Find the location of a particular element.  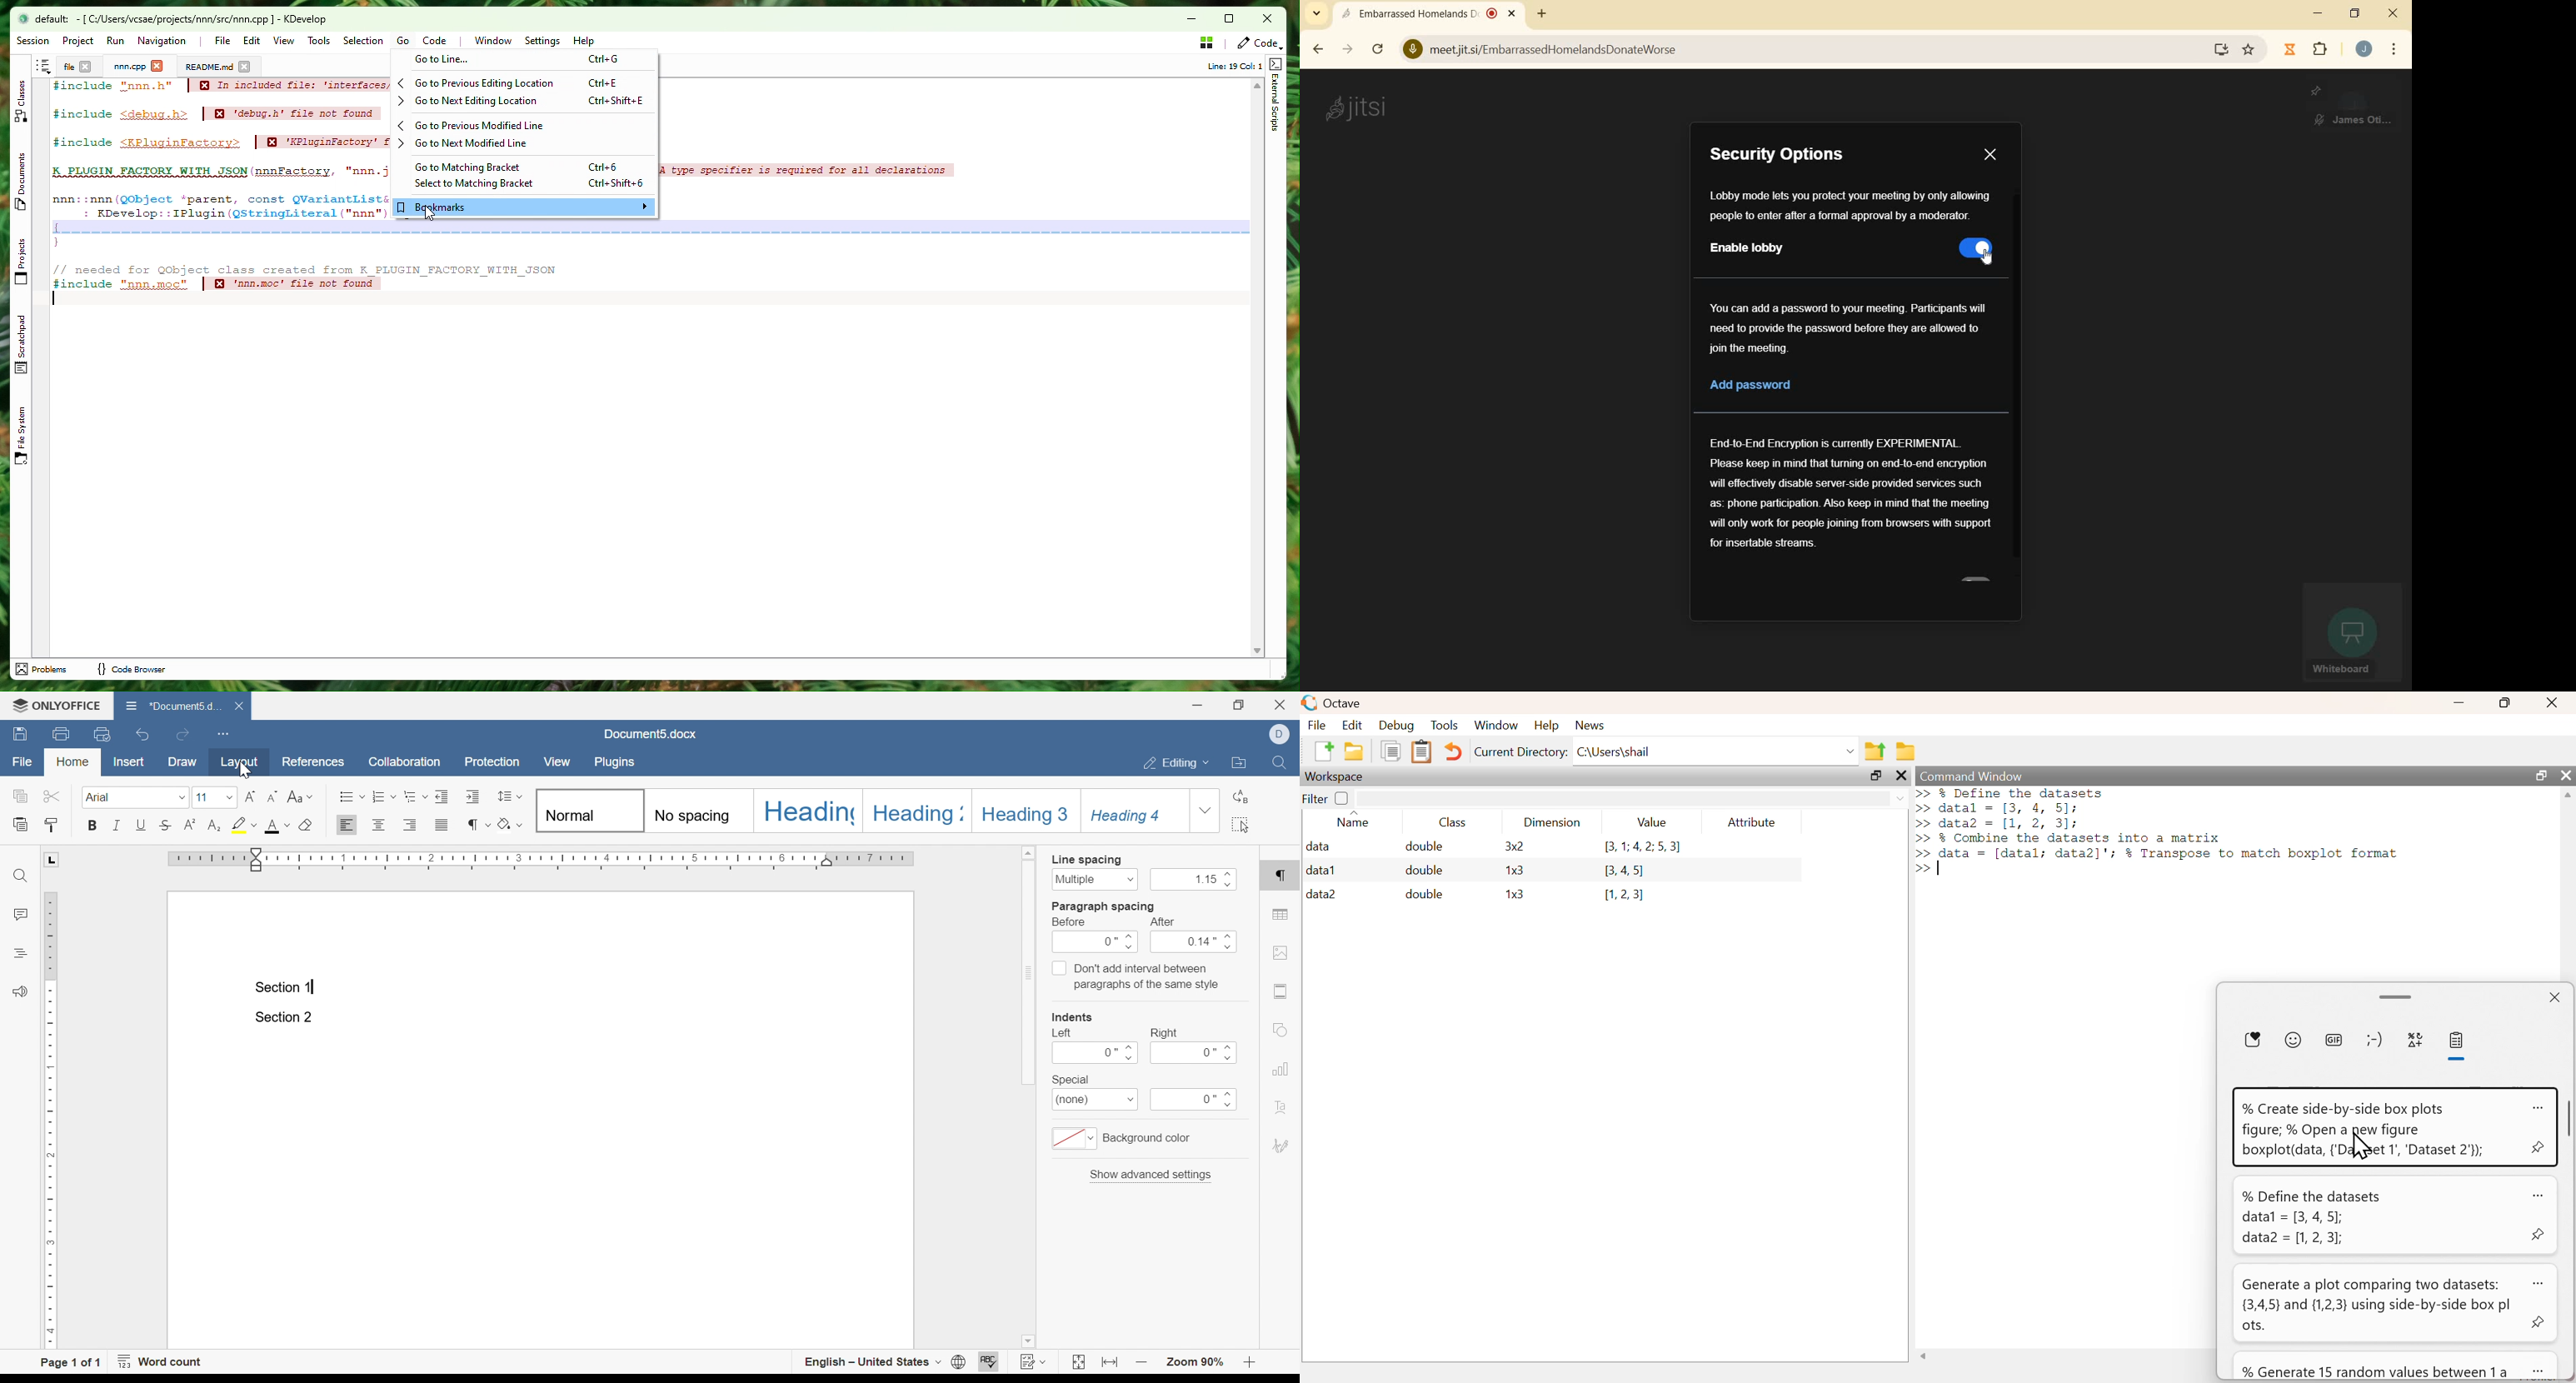

background color is located at coordinates (1125, 1138).